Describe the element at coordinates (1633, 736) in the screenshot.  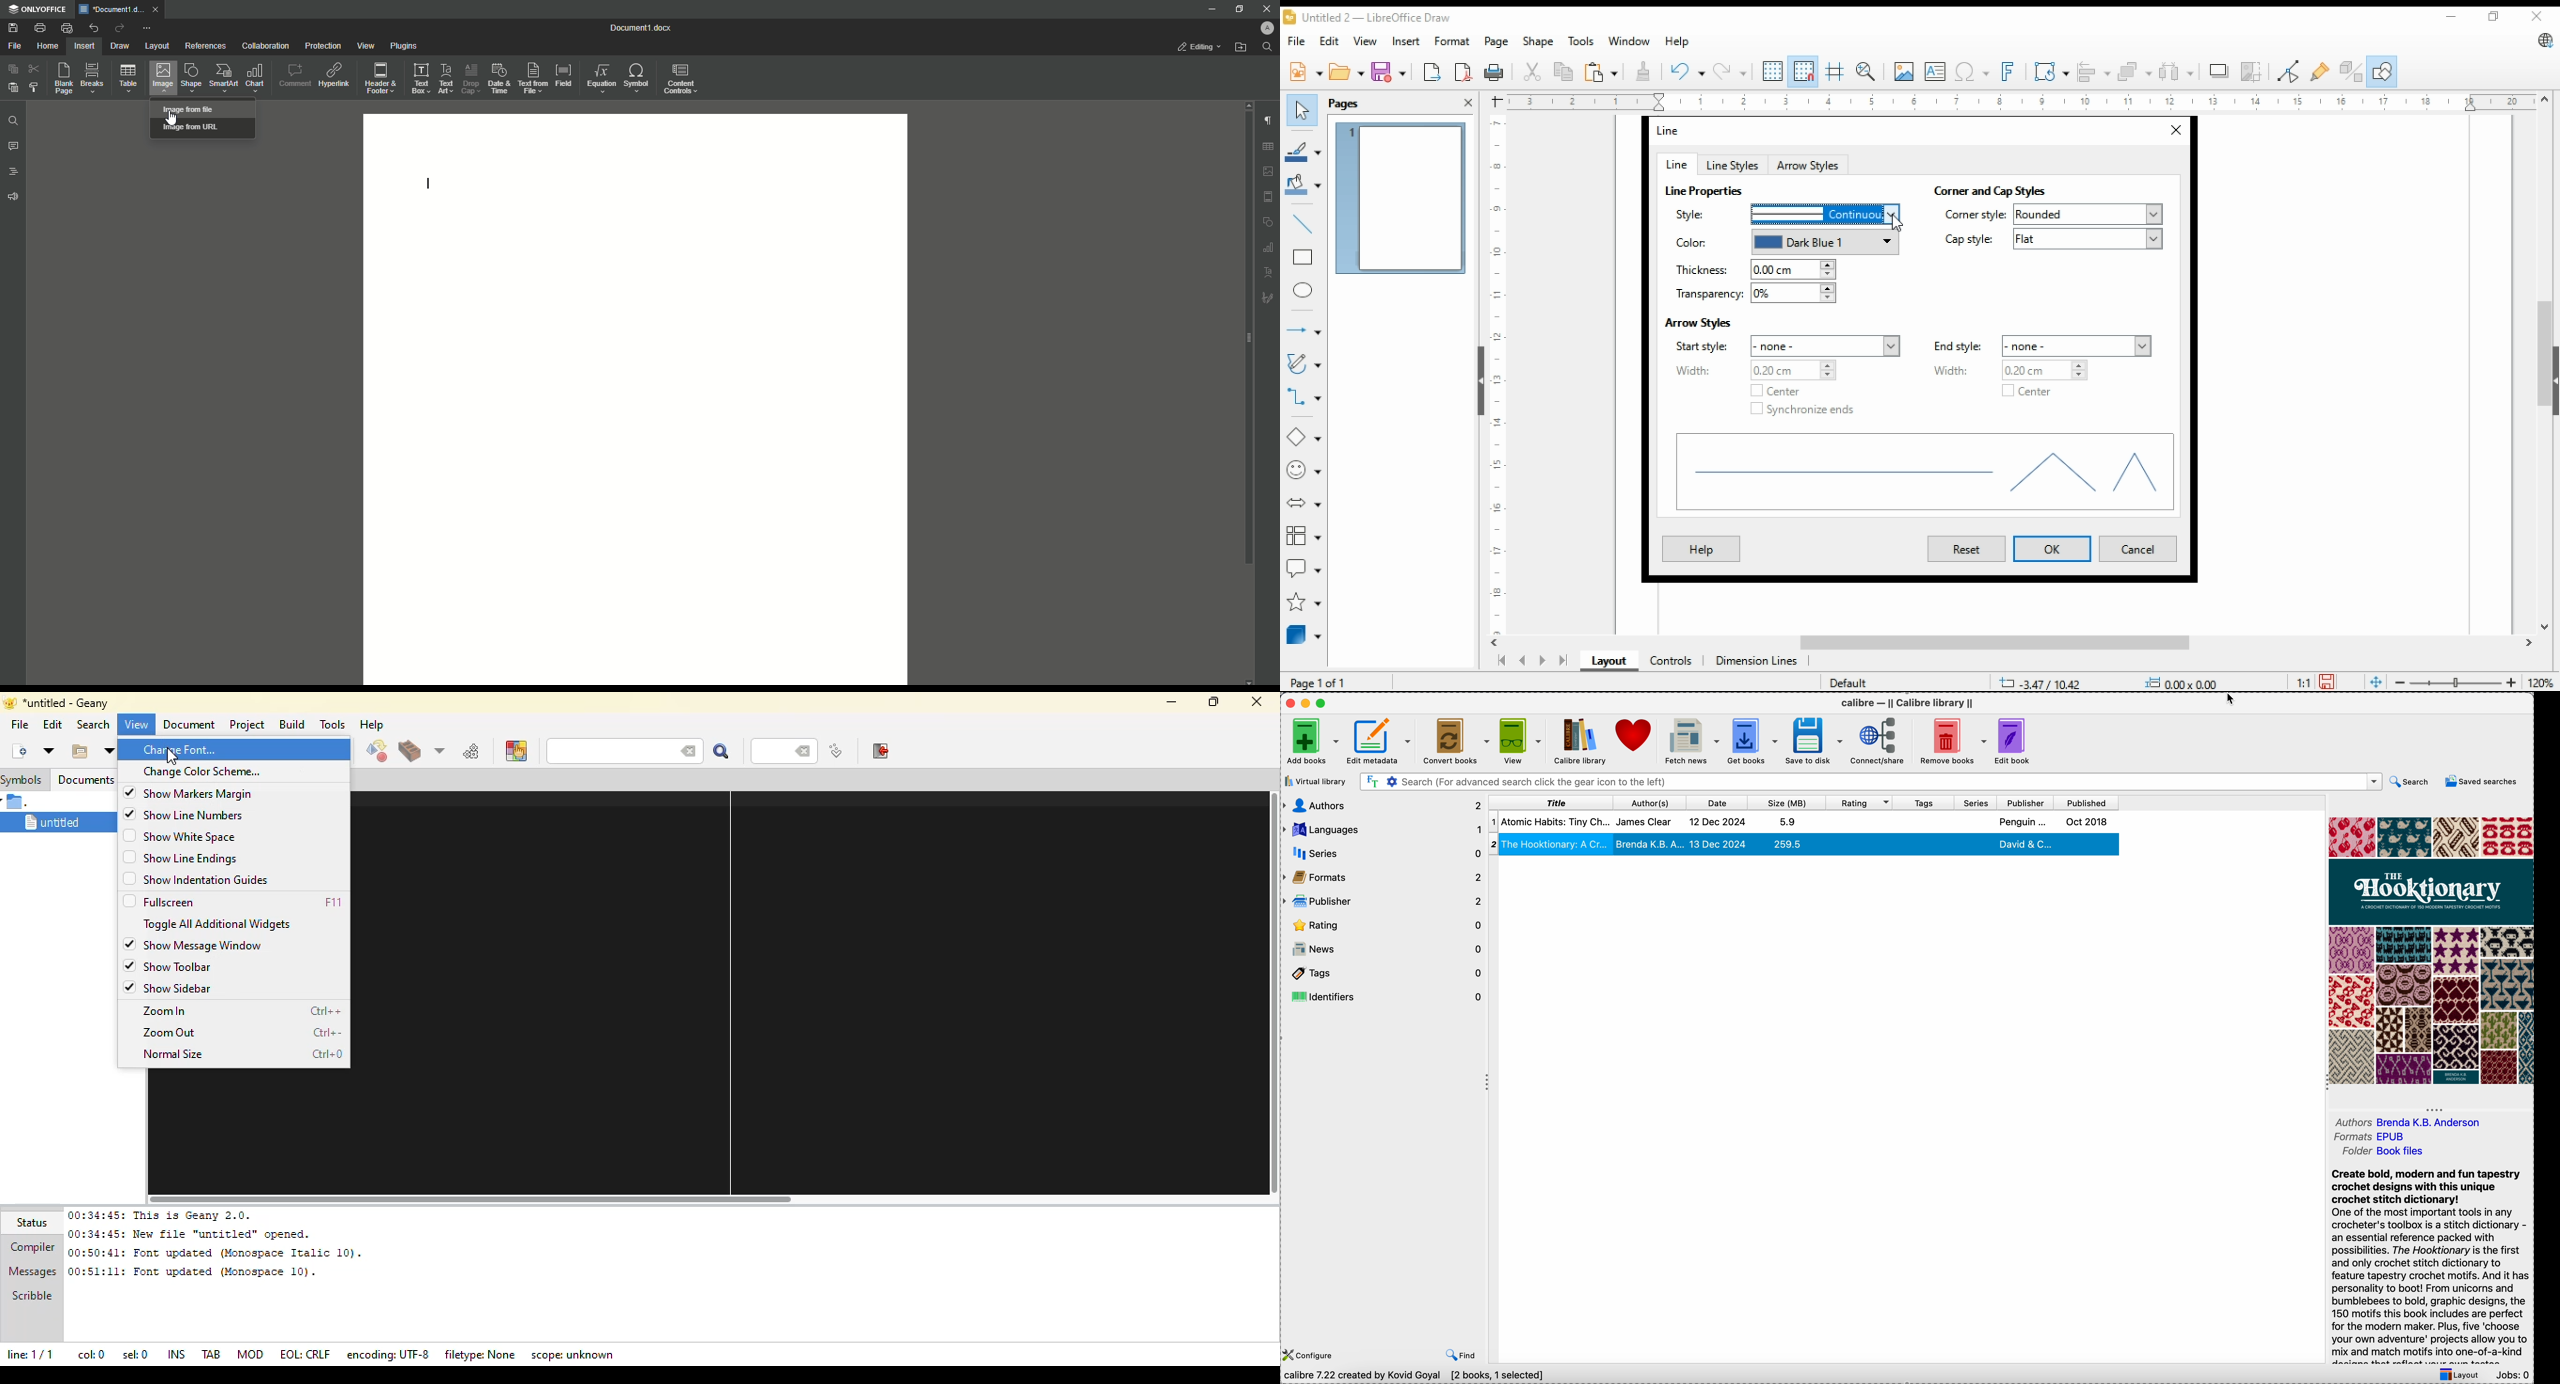
I see `donate` at that location.